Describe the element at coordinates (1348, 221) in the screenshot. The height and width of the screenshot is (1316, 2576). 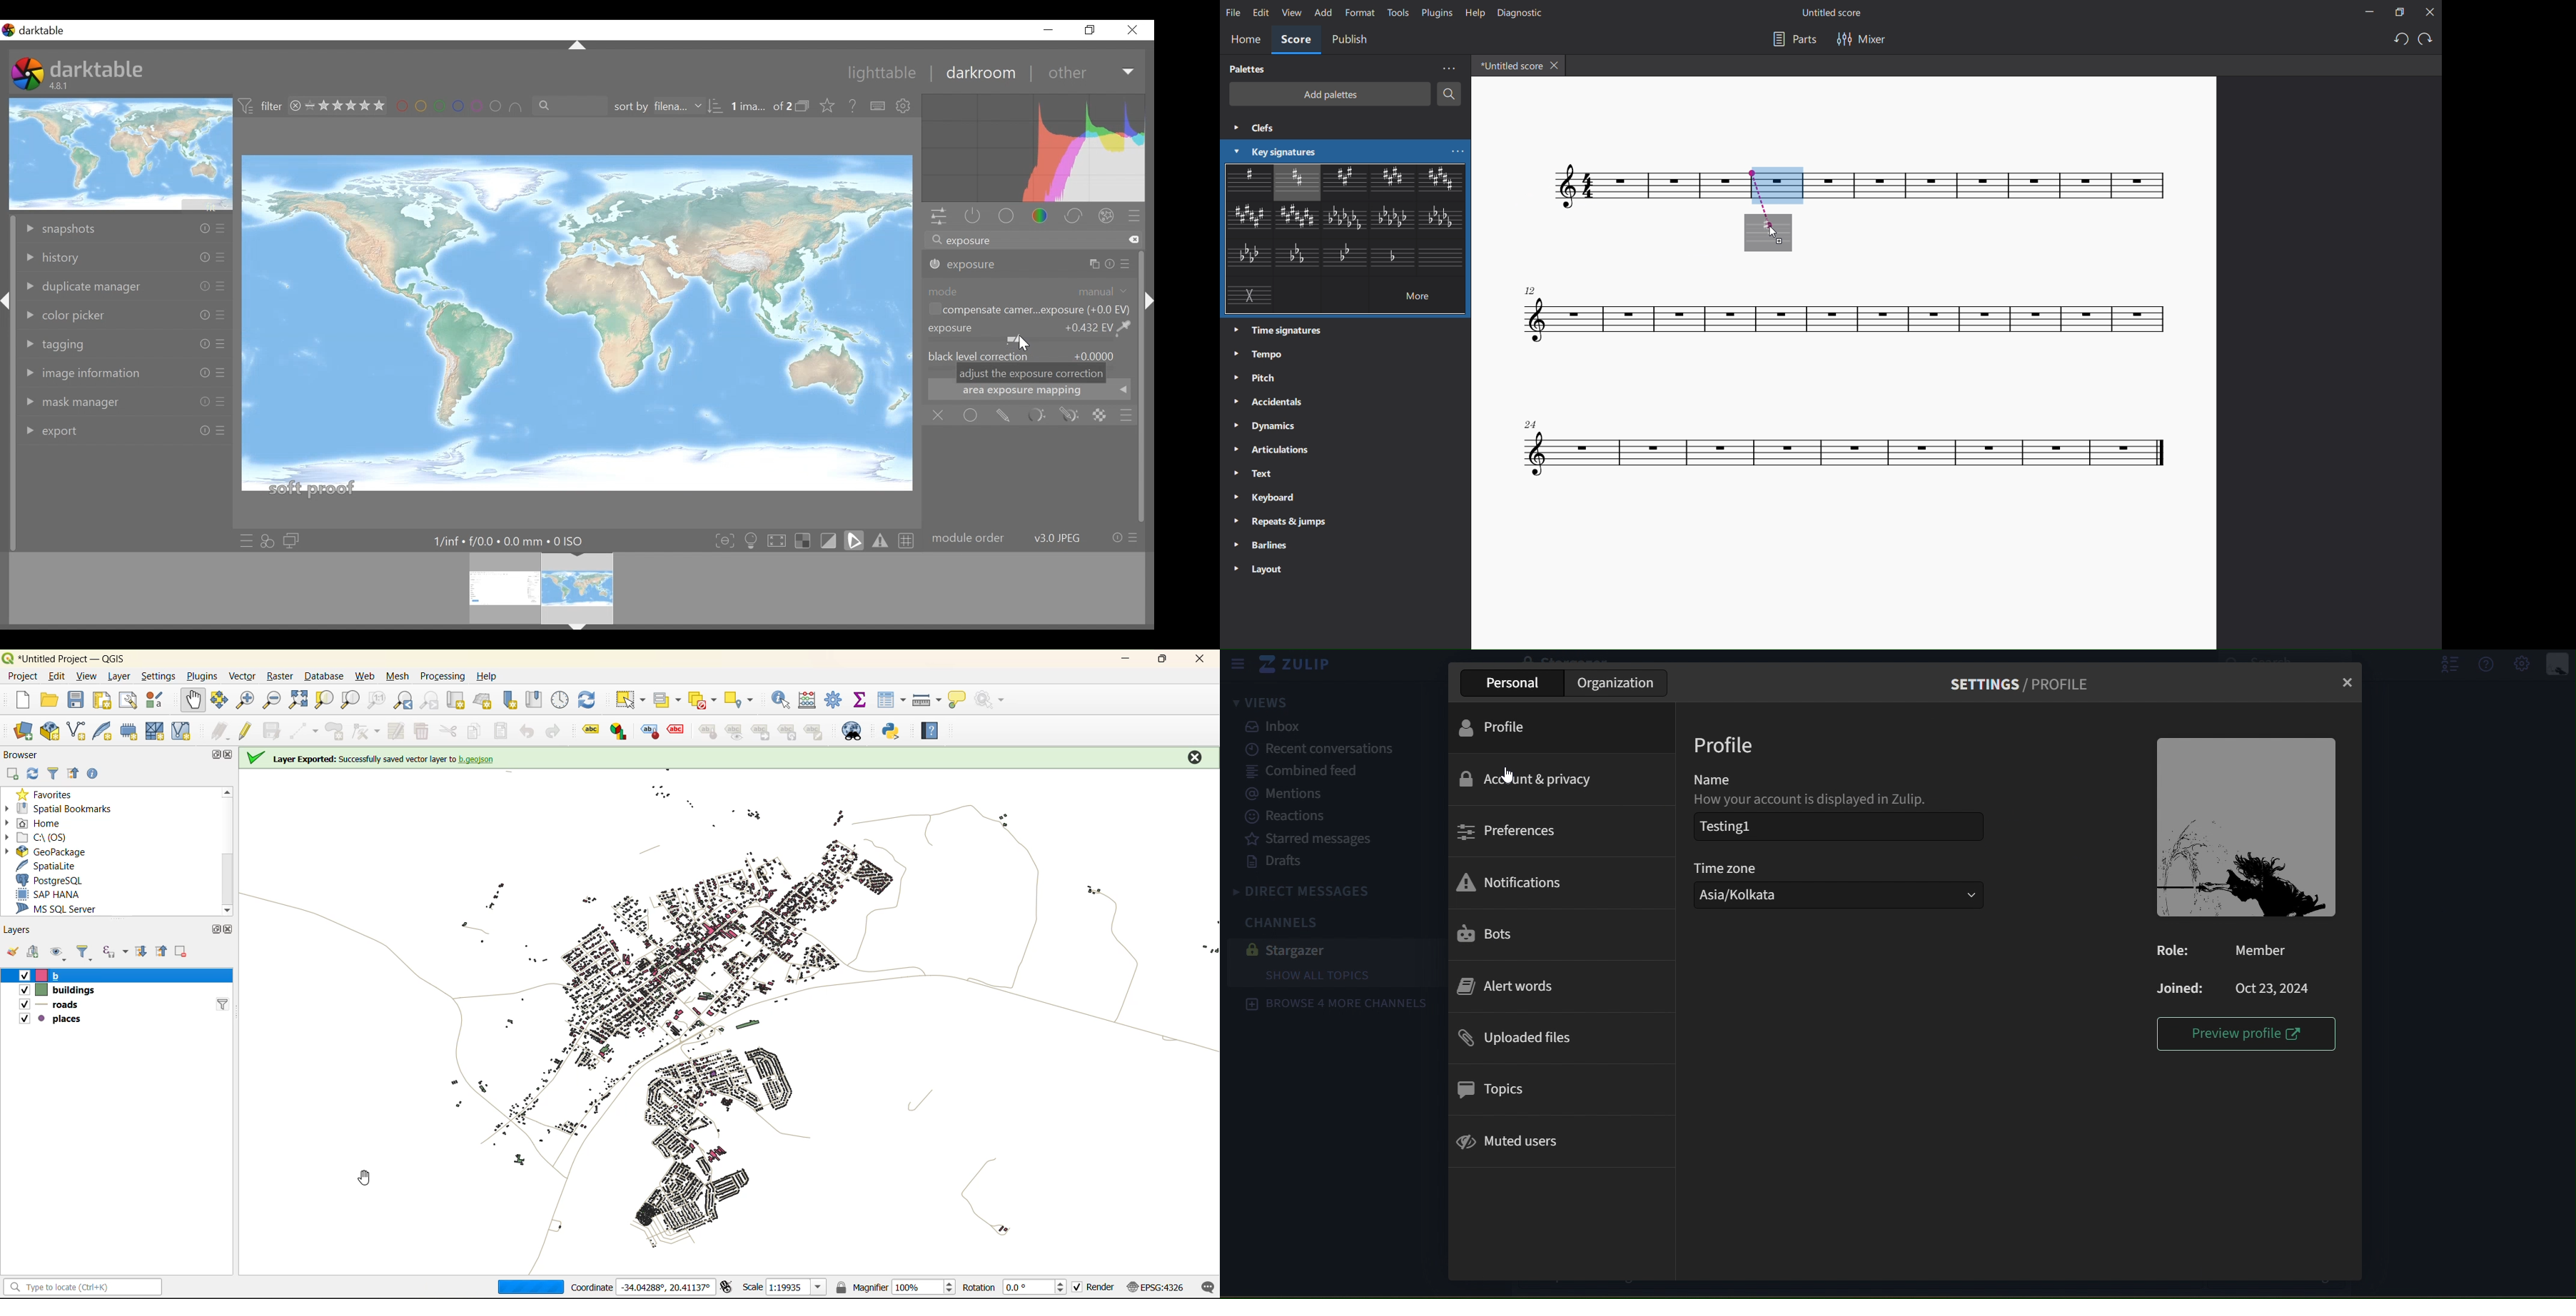
I see `other key signatures` at that location.